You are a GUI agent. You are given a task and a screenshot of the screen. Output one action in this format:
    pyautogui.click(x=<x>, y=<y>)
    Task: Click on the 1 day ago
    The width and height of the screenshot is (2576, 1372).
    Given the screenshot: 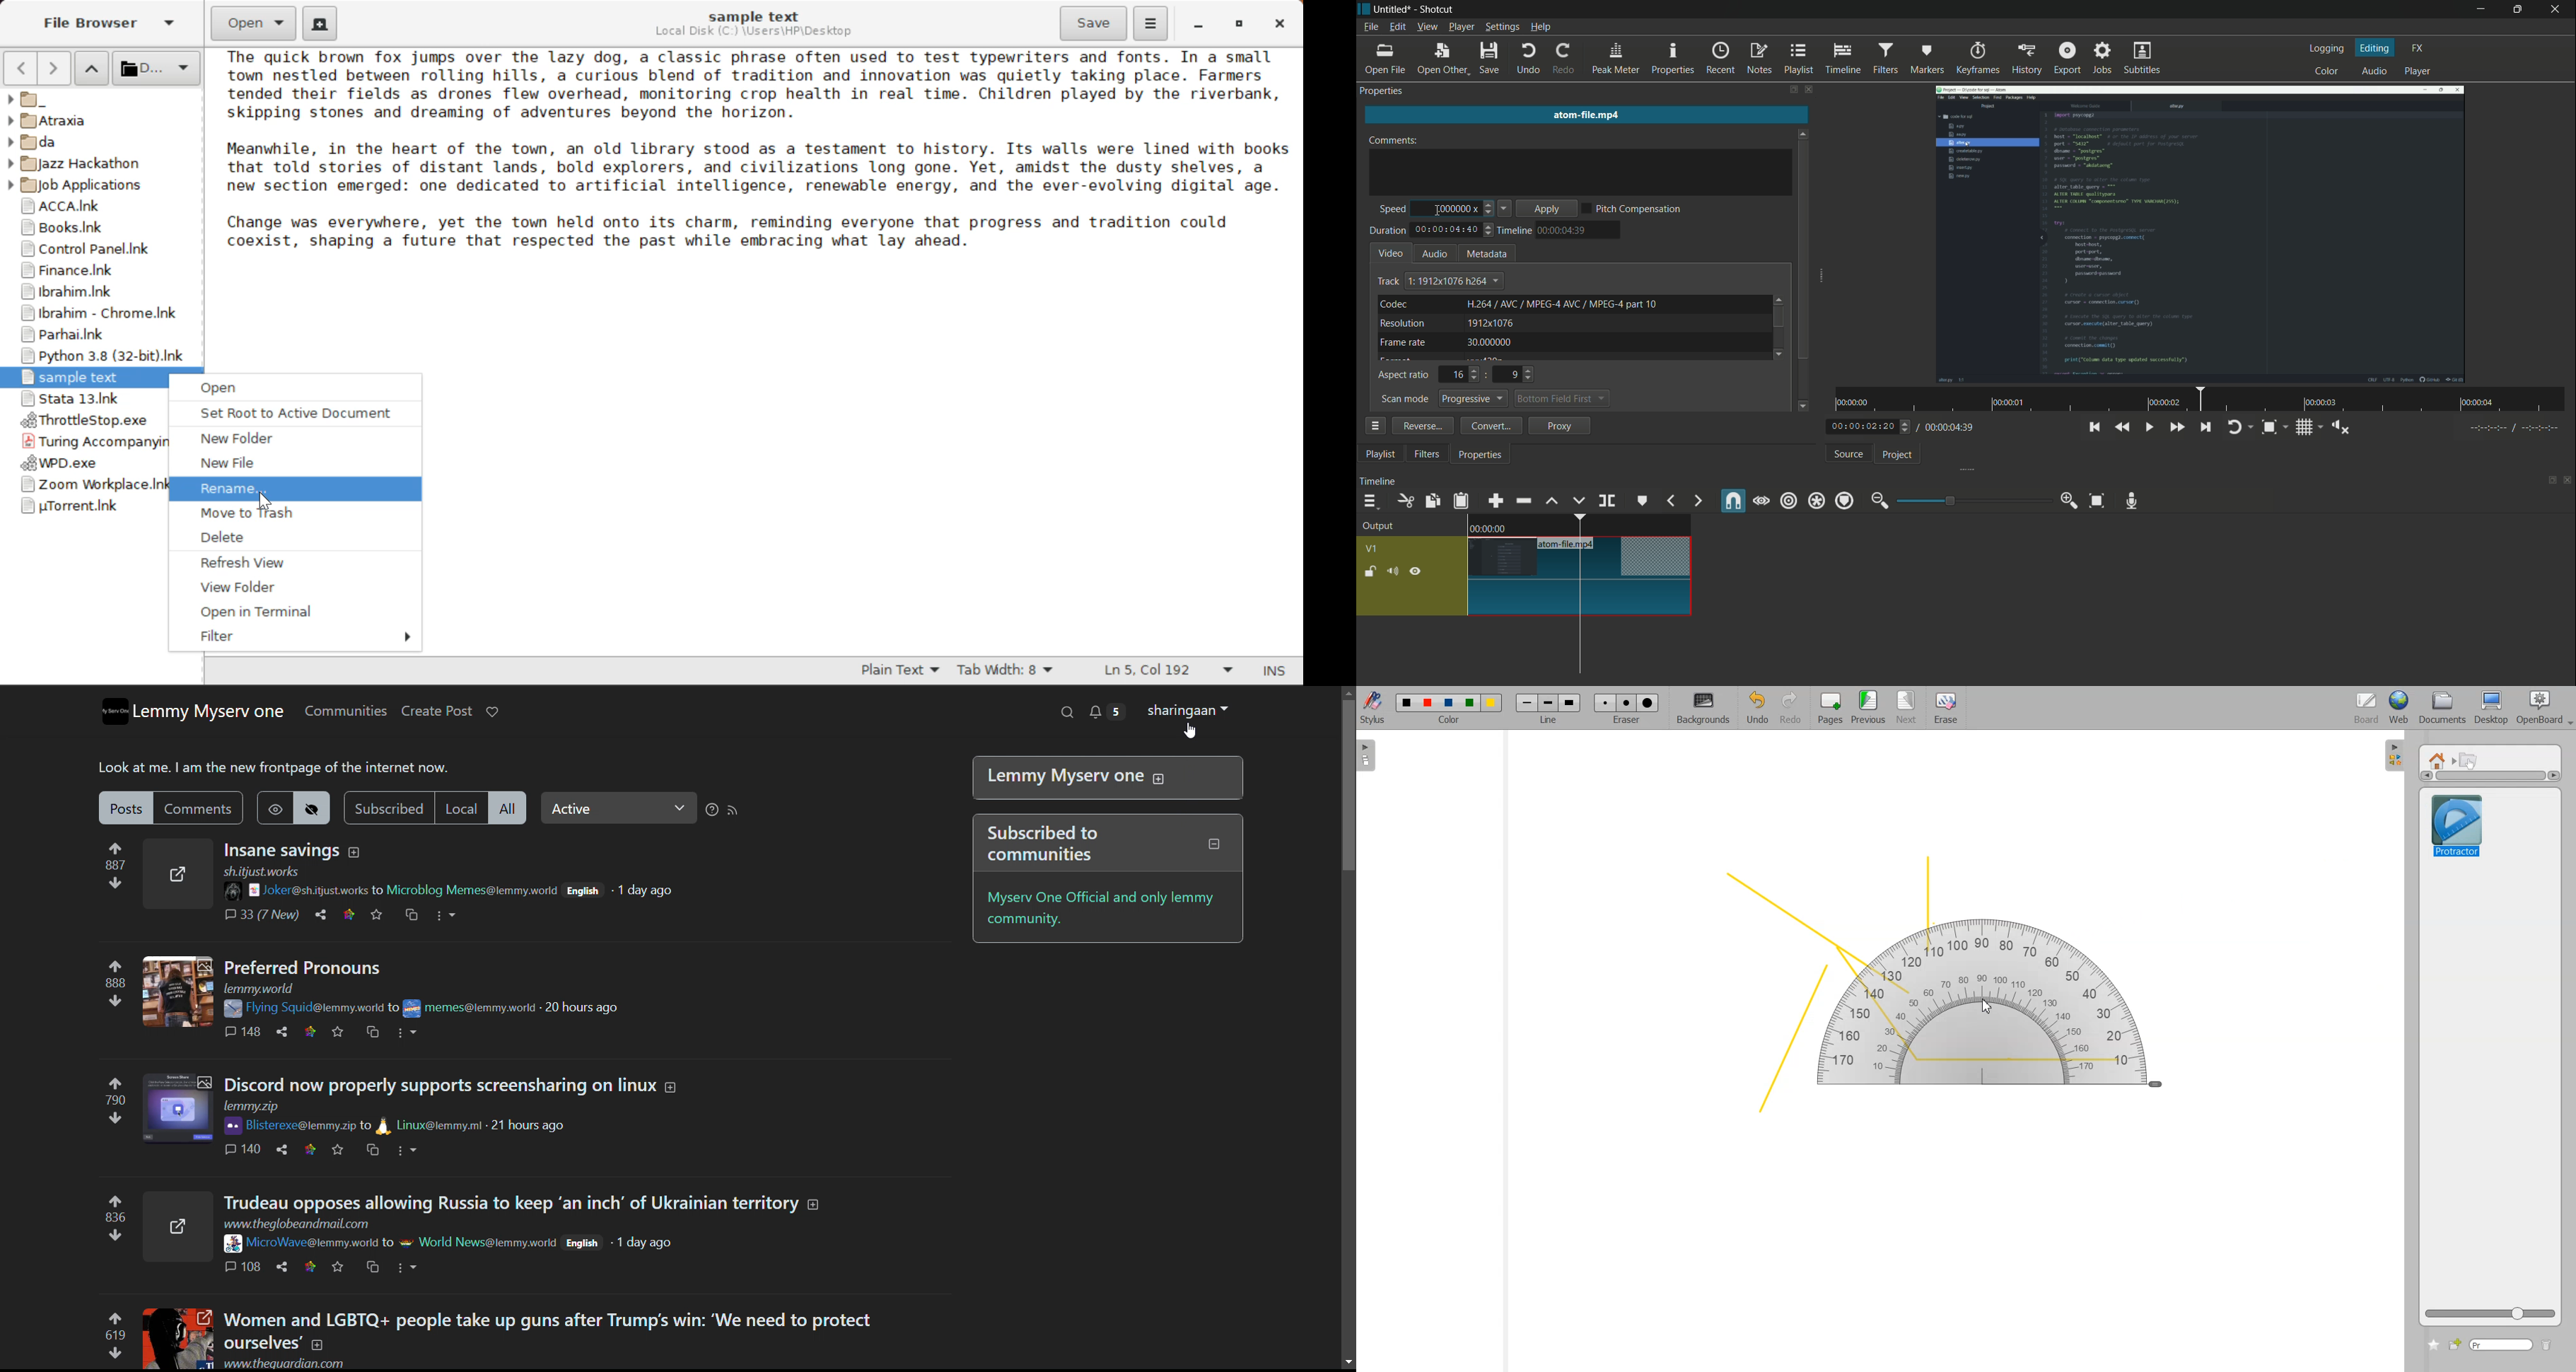 What is the action you would take?
    pyautogui.click(x=645, y=1243)
    